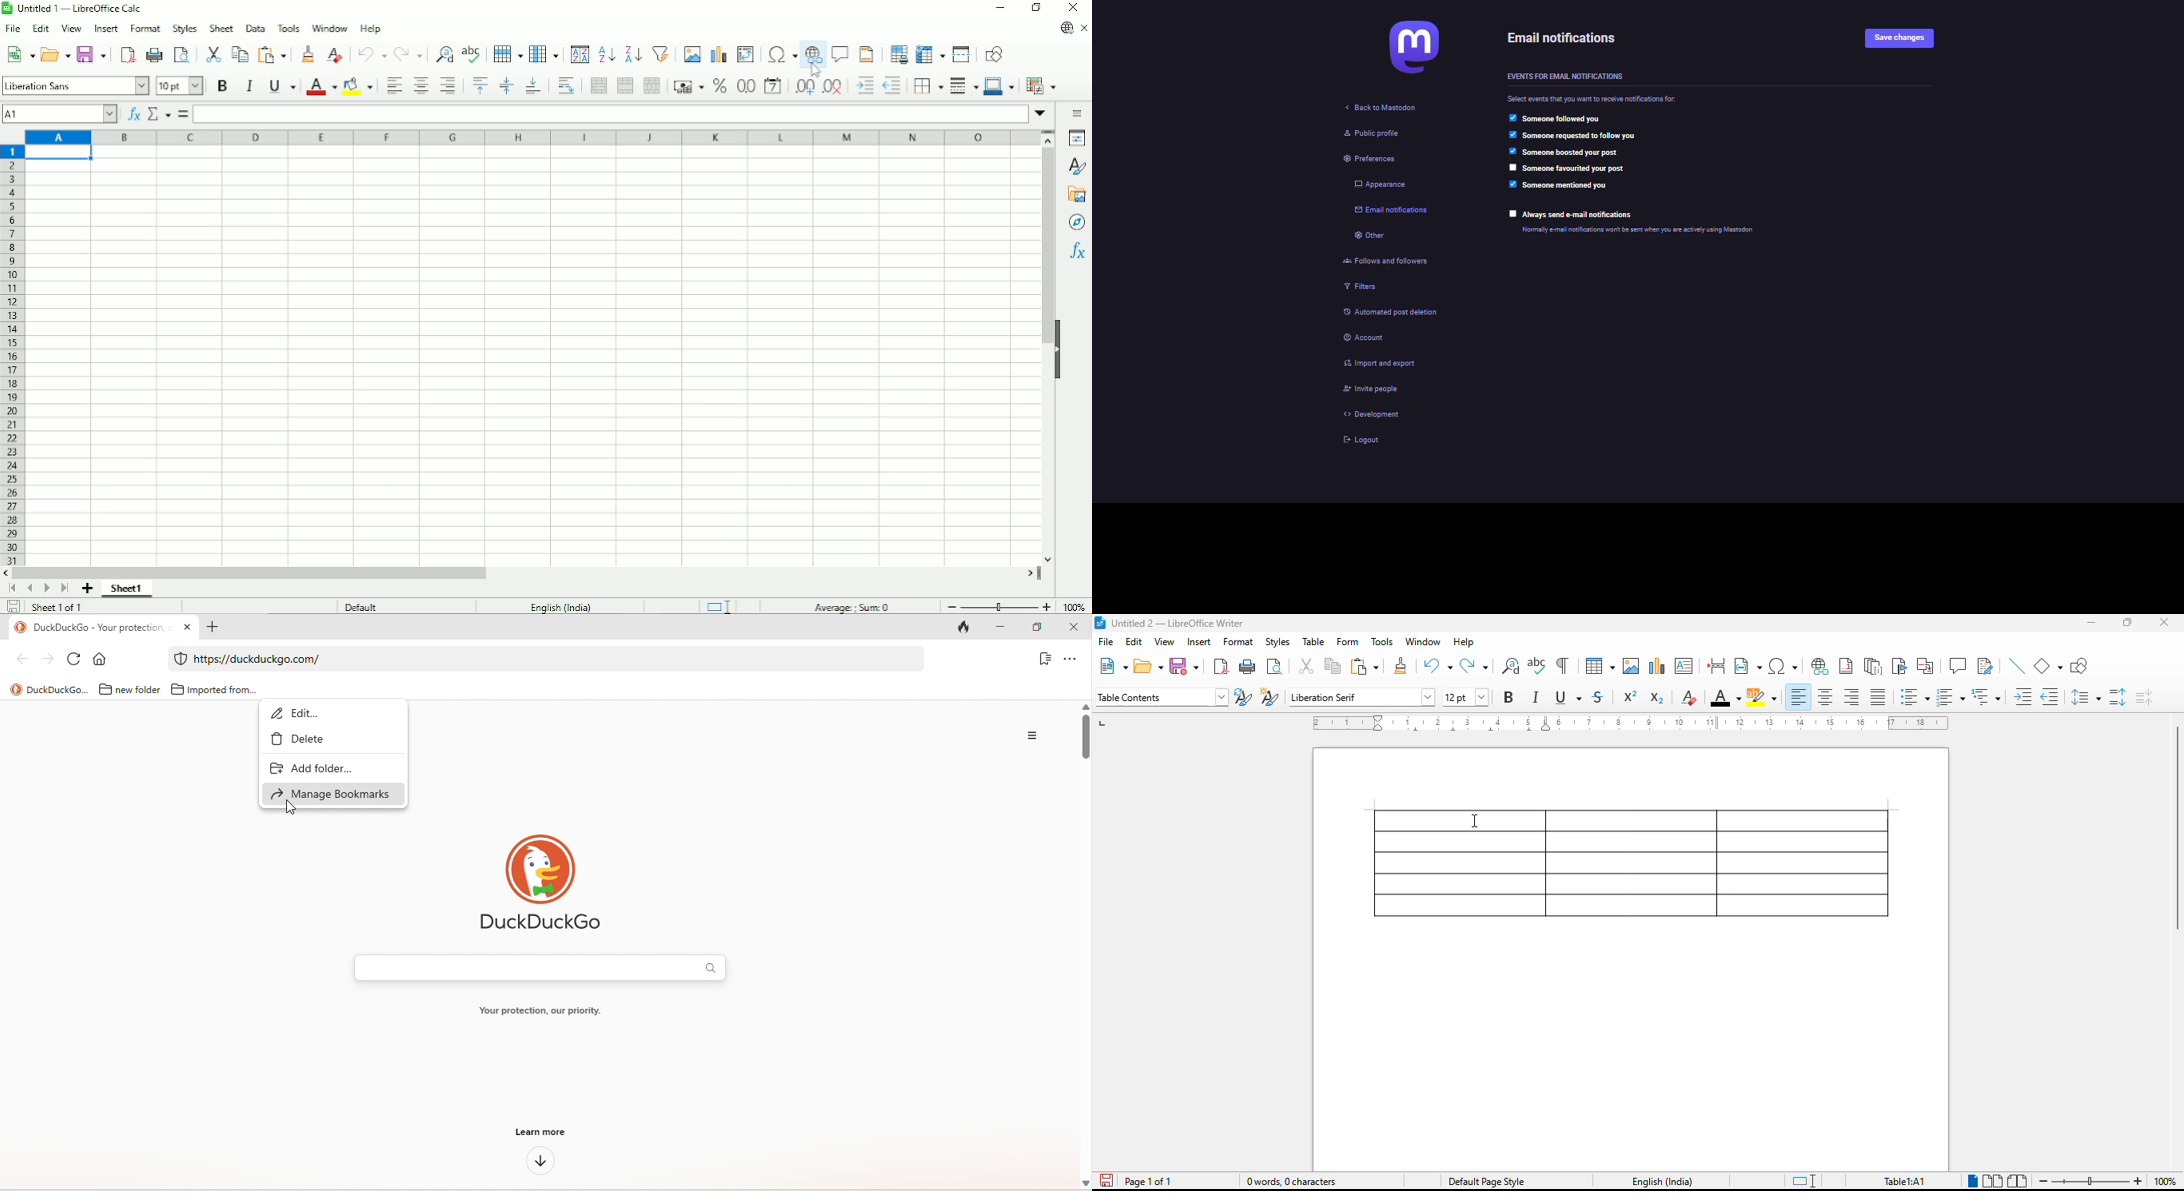 The height and width of the screenshot is (1204, 2184). Describe the element at coordinates (308, 54) in the screenshot. I see `Clone formatting` at that location.